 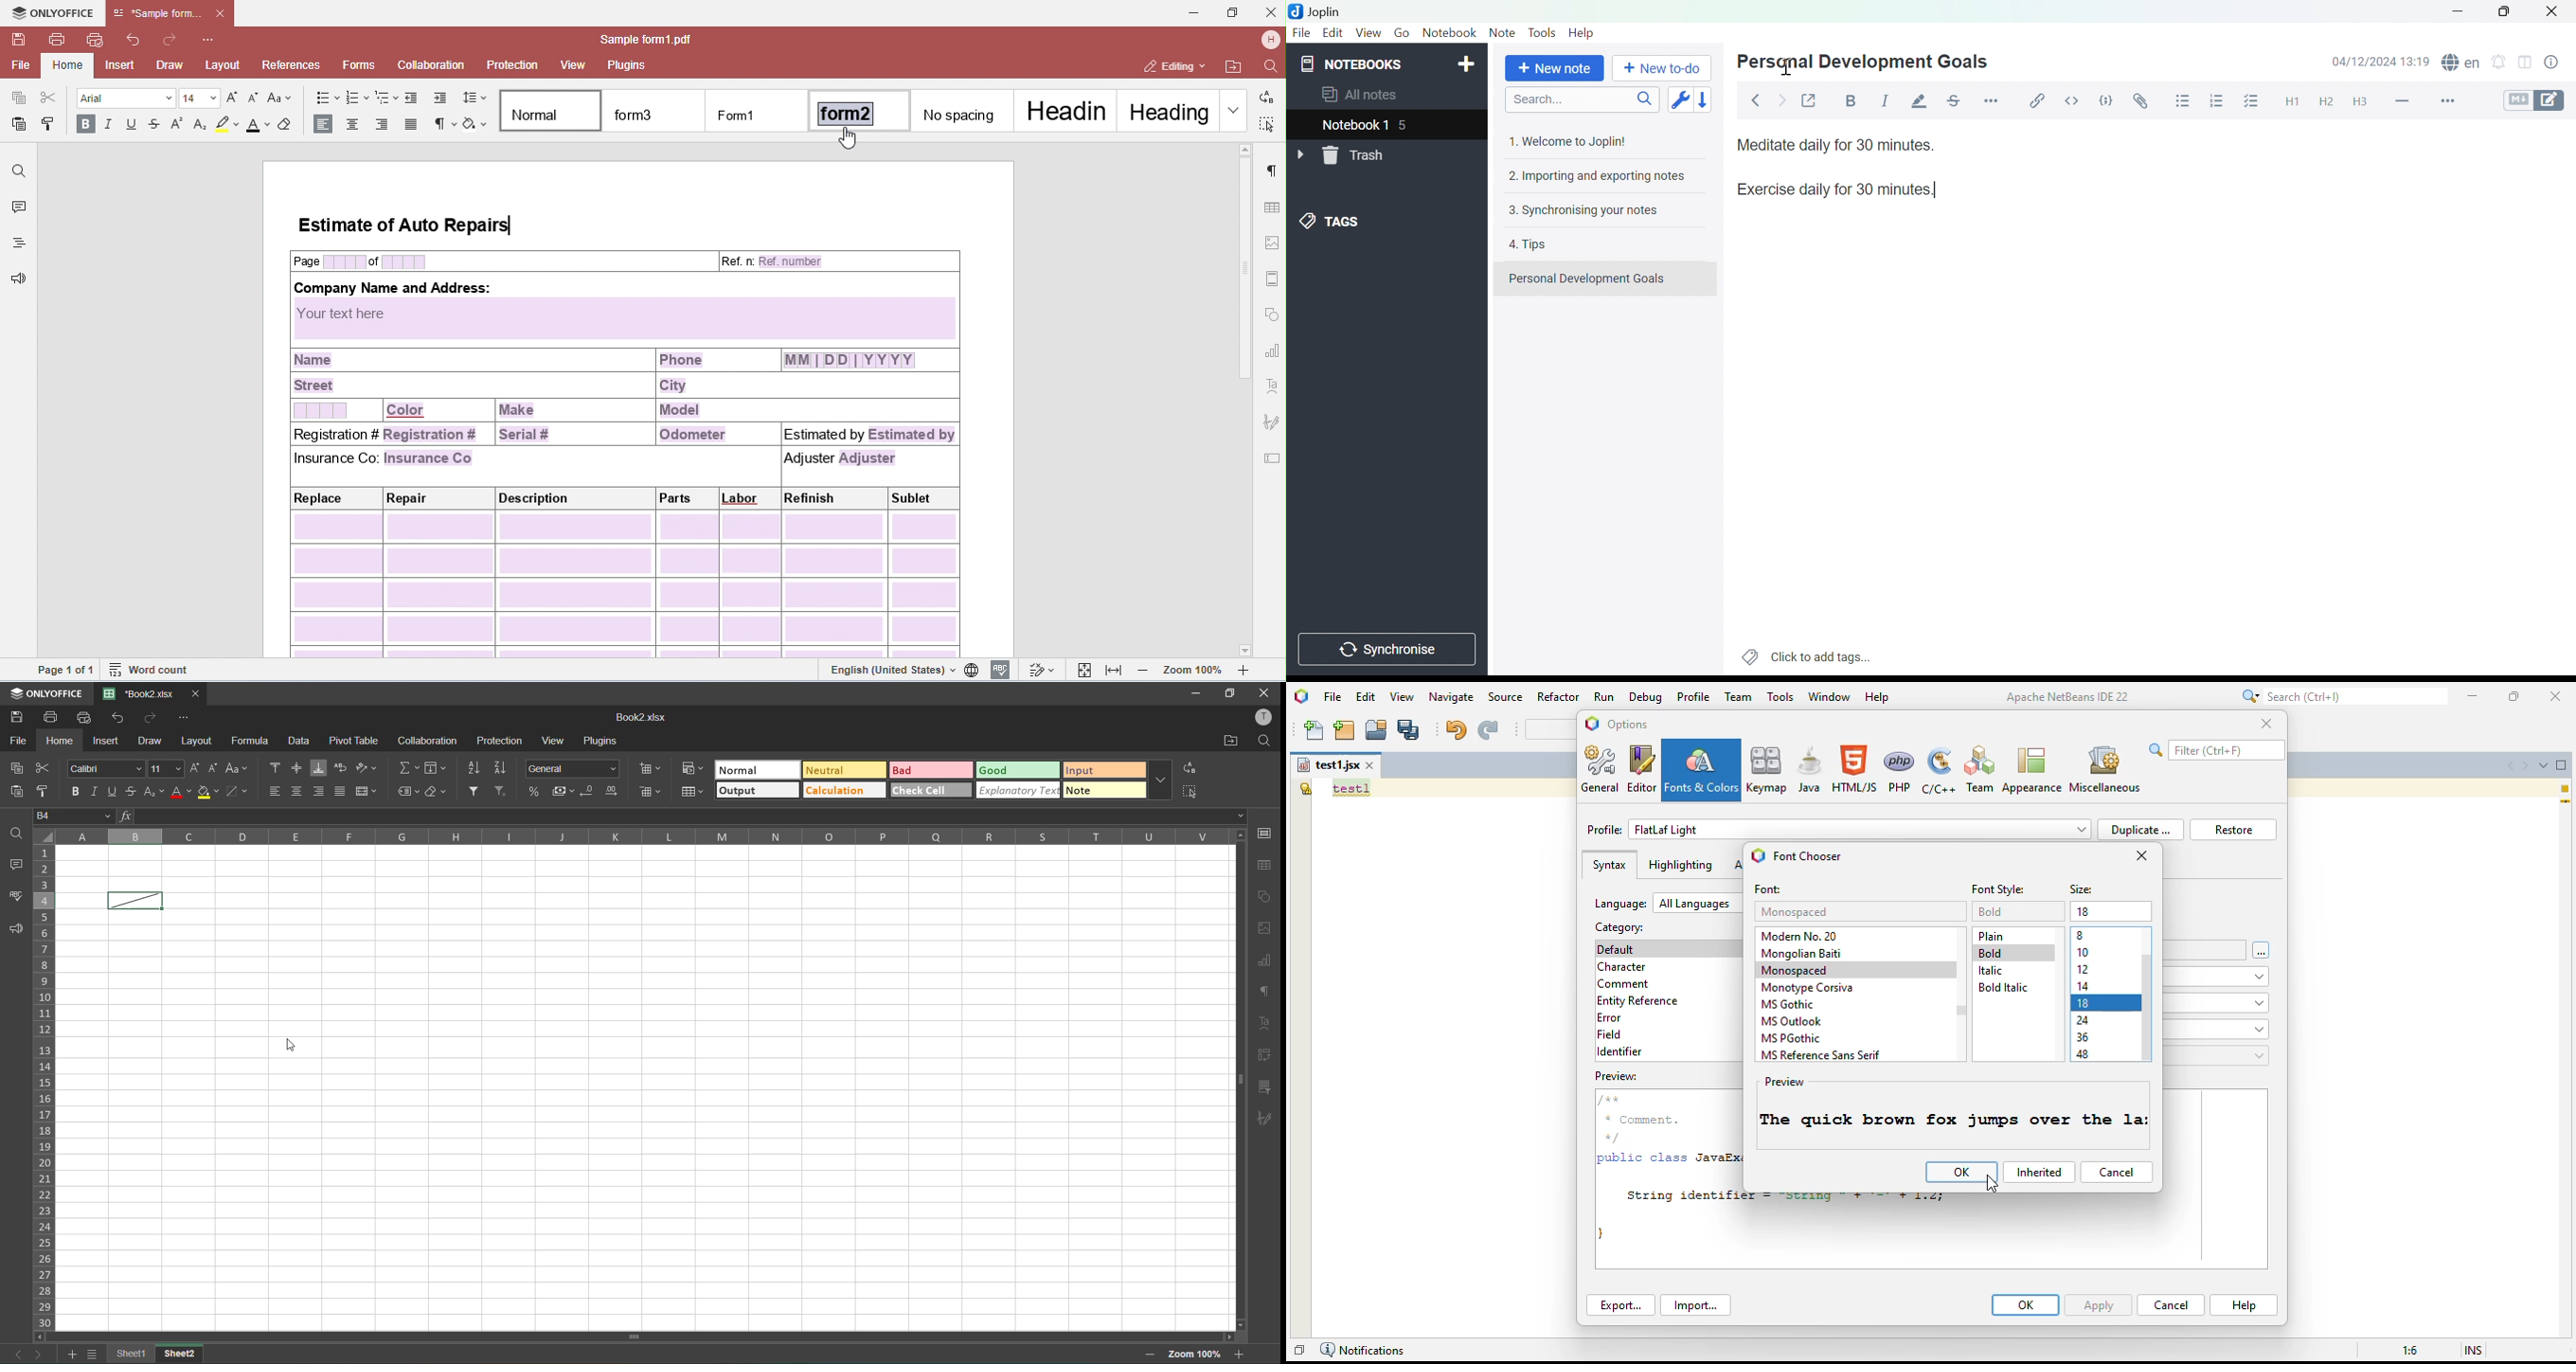 I want to click on profile, so click(x=1264, y=718).